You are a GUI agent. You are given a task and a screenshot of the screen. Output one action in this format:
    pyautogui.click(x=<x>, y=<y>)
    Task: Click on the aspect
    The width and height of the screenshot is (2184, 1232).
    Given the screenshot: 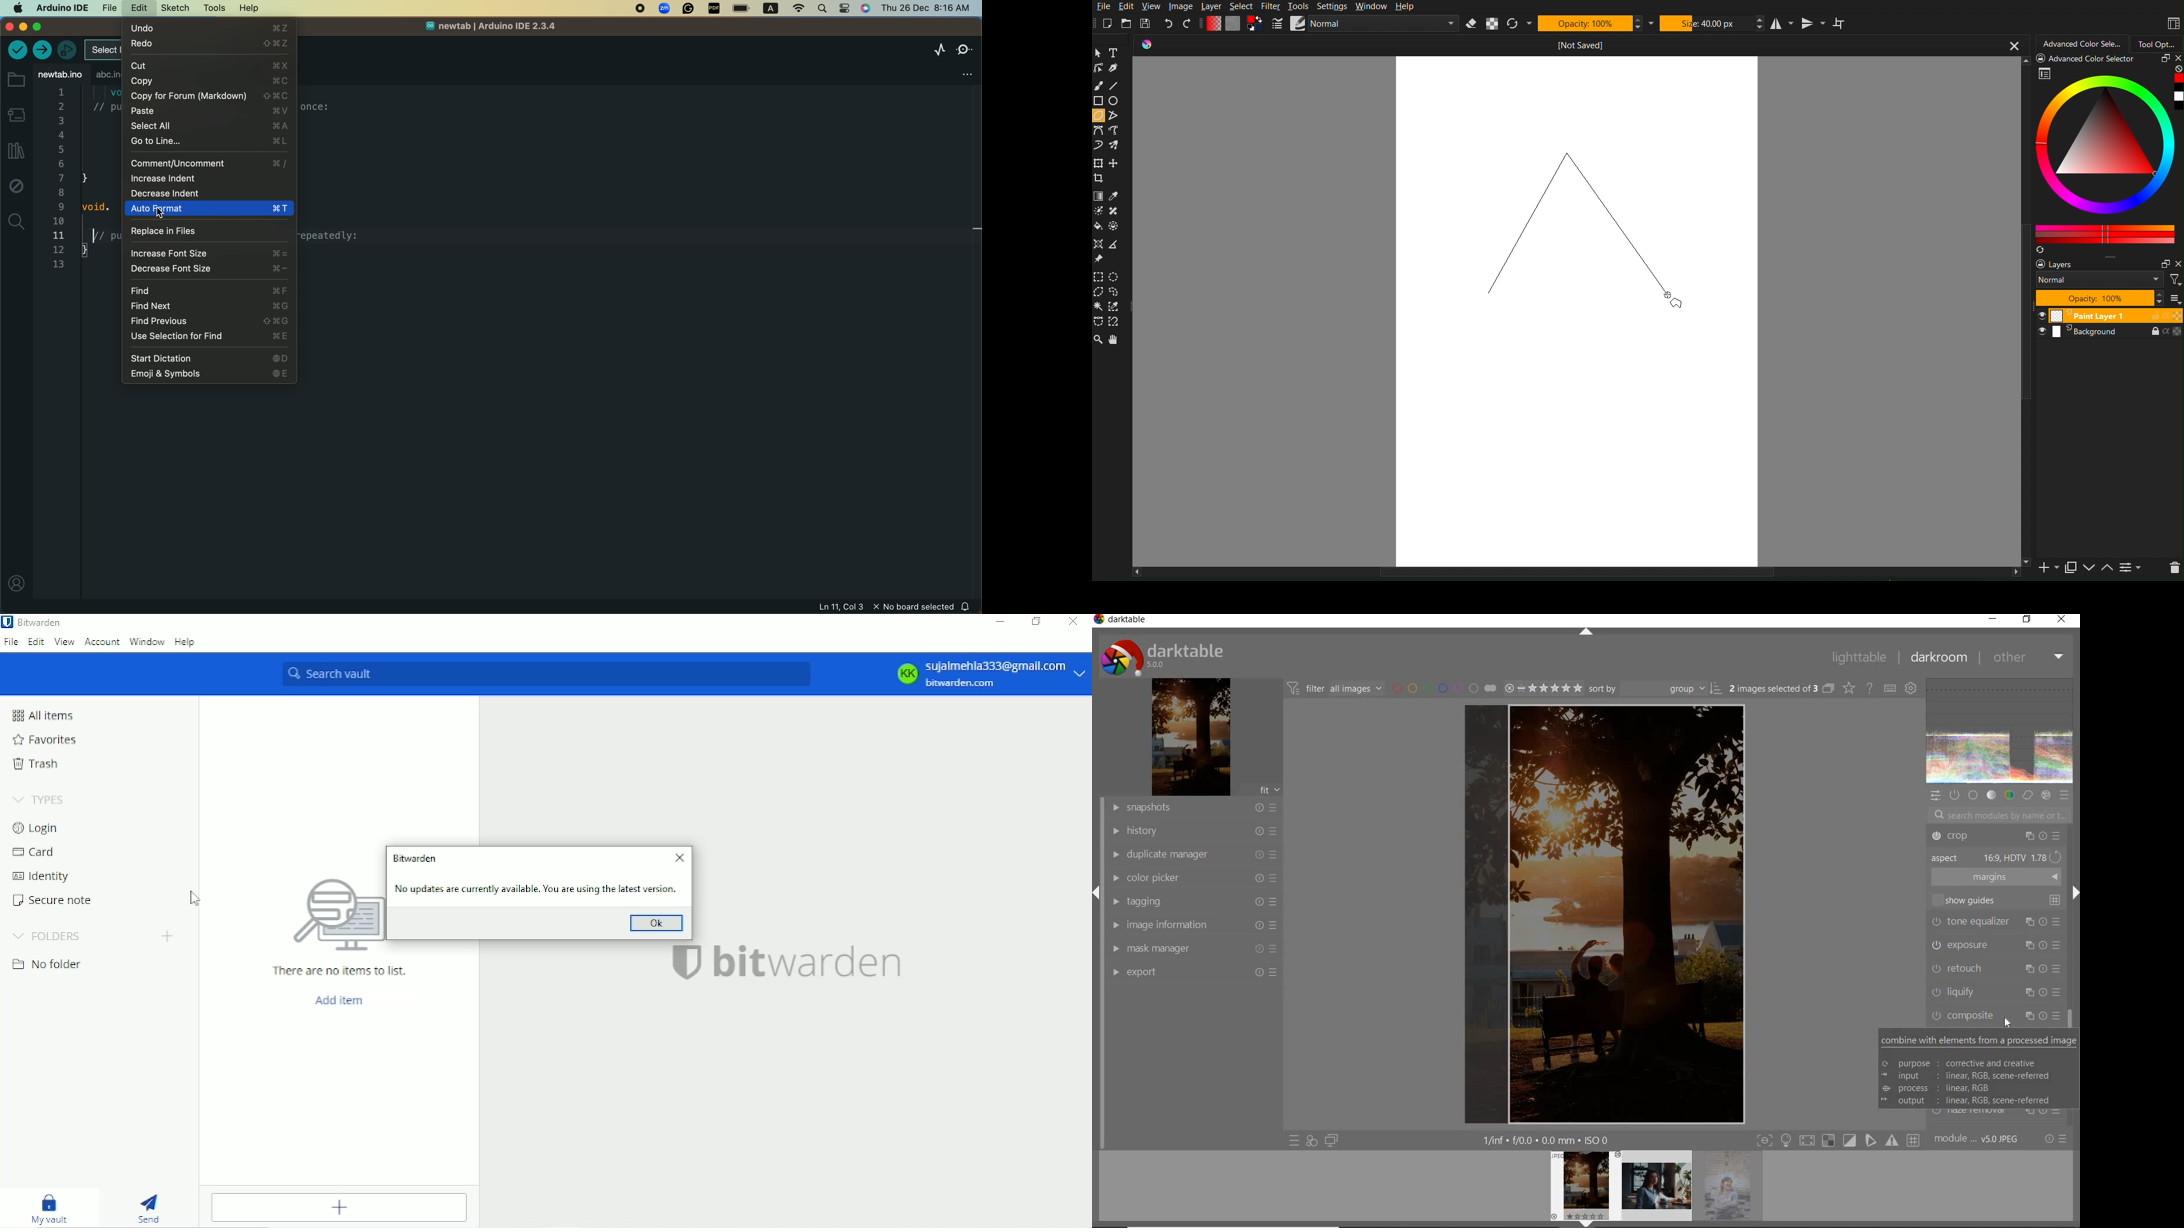 What is the action you would take?
    pyautogui.click(x=1997, y=859)
    